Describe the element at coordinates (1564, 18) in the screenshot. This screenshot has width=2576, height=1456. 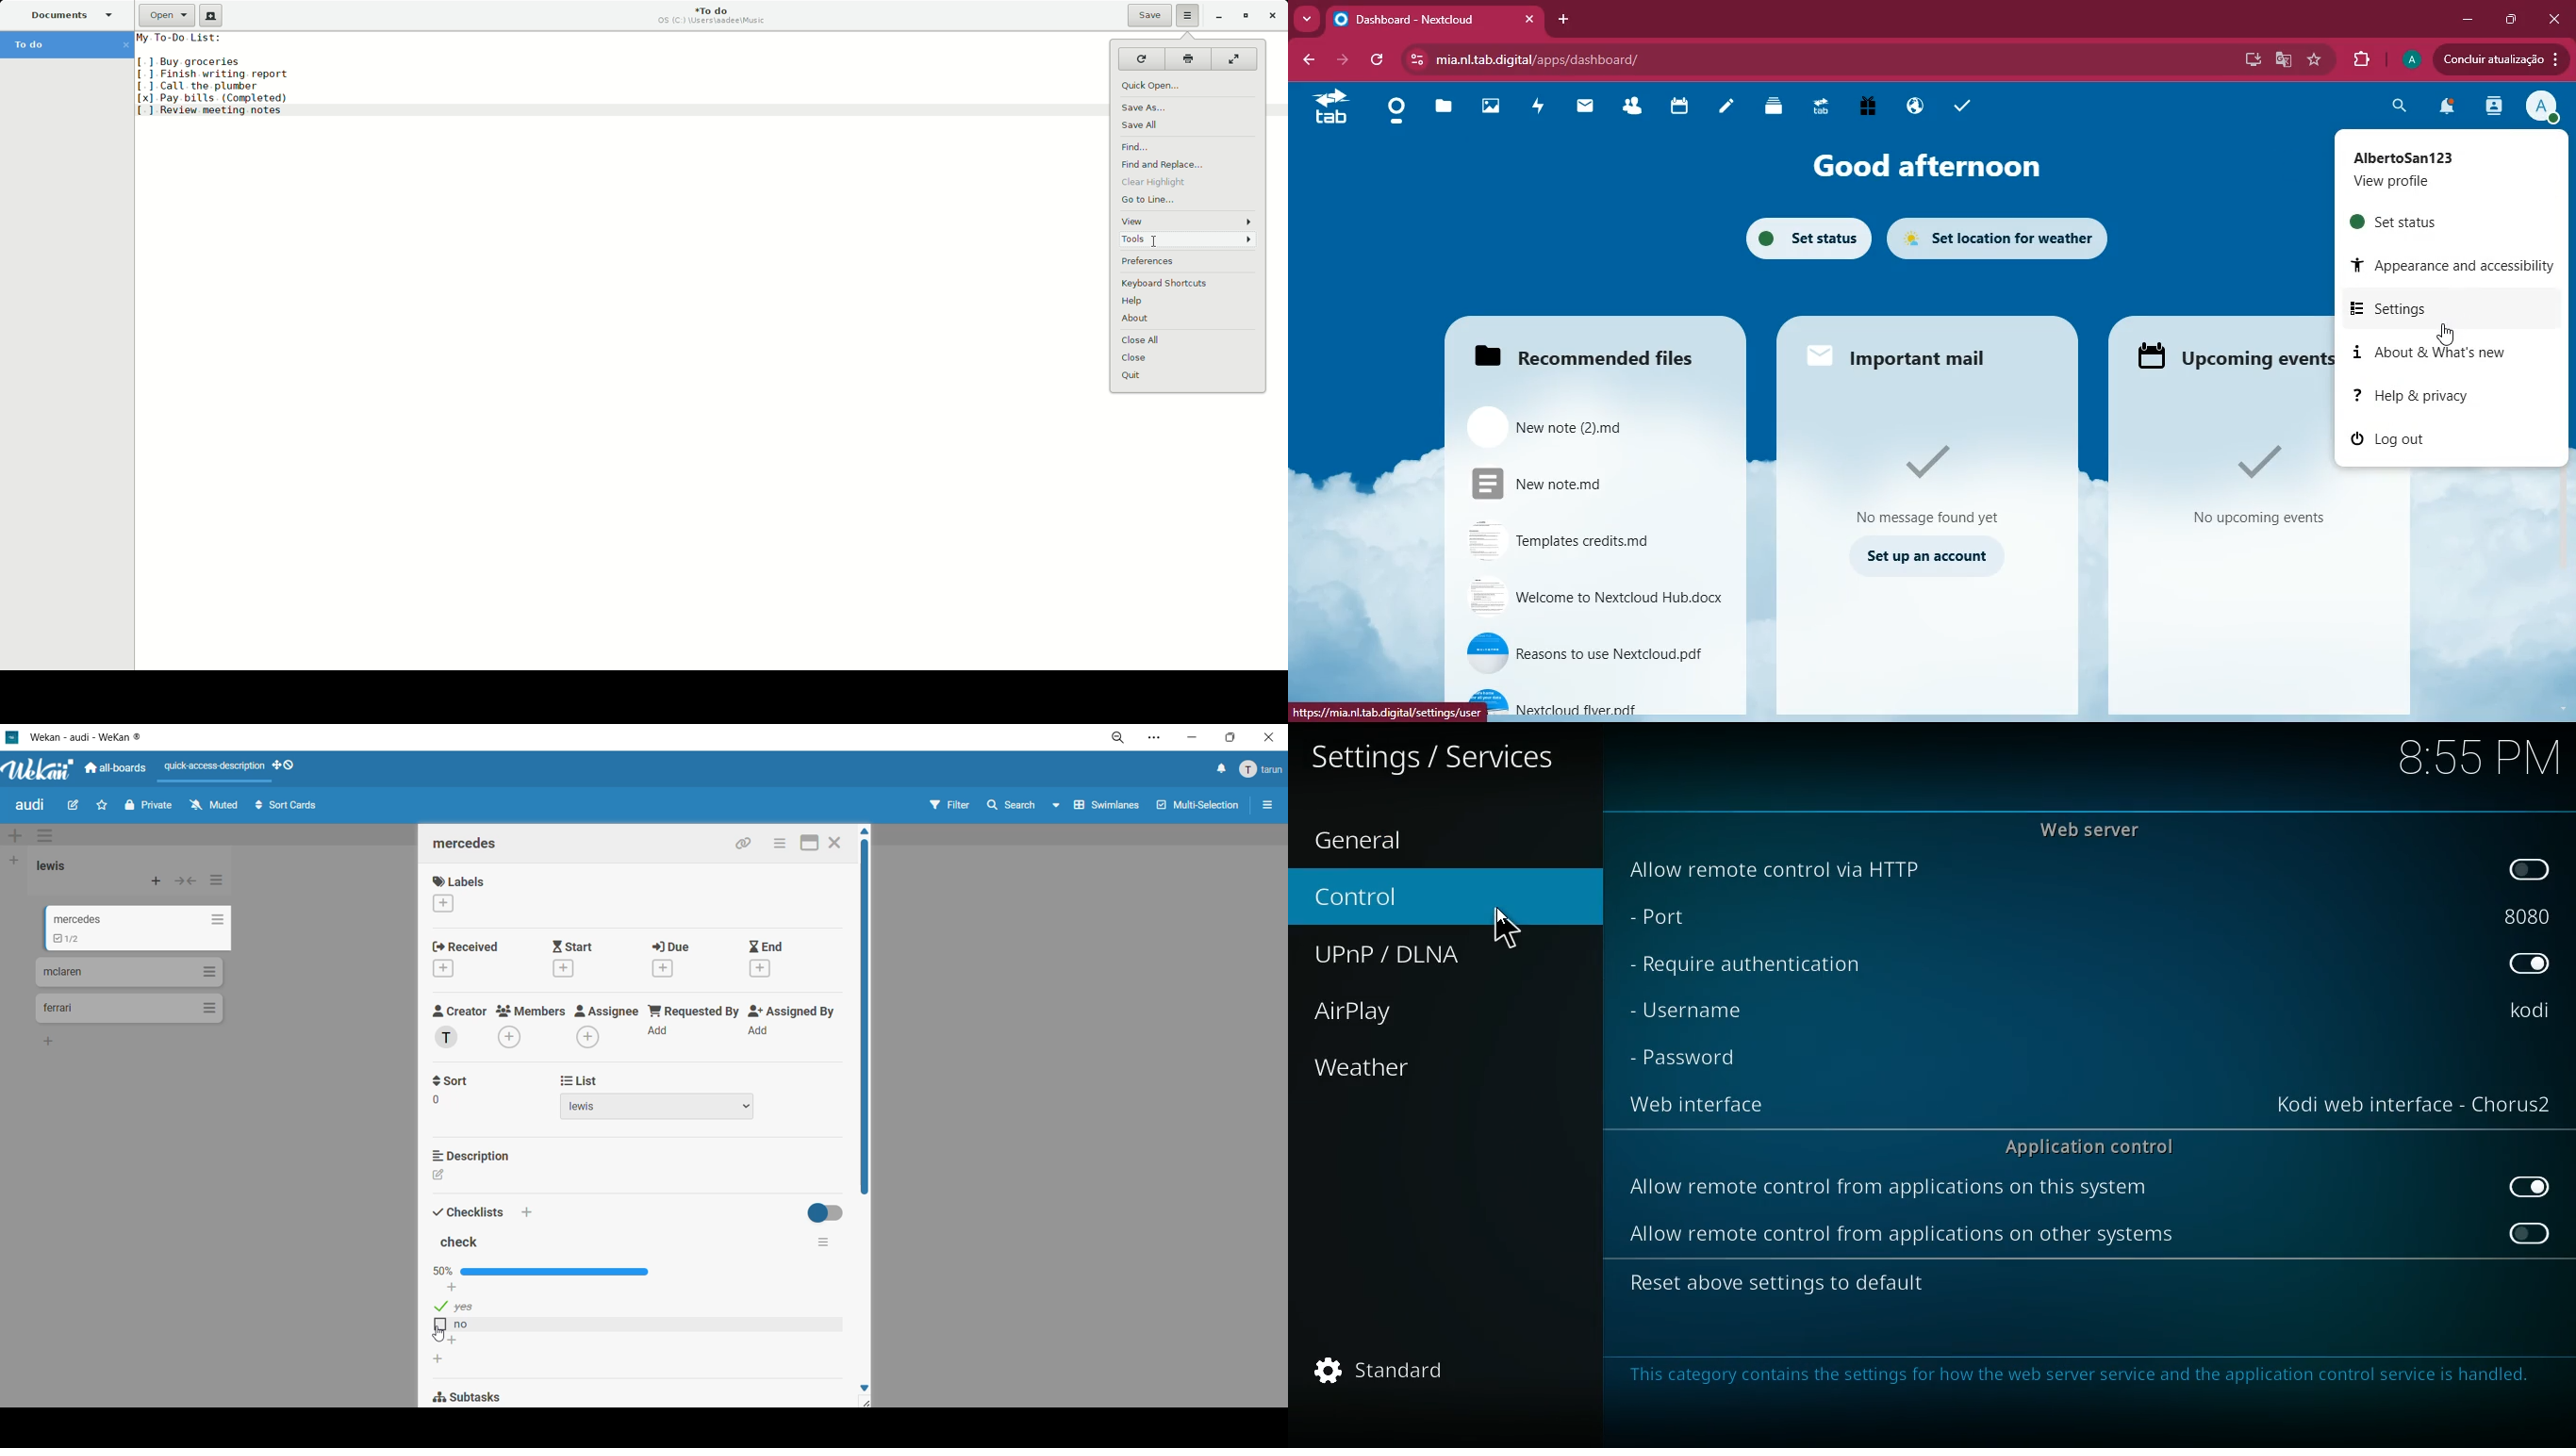
I see `add tab` at that location.